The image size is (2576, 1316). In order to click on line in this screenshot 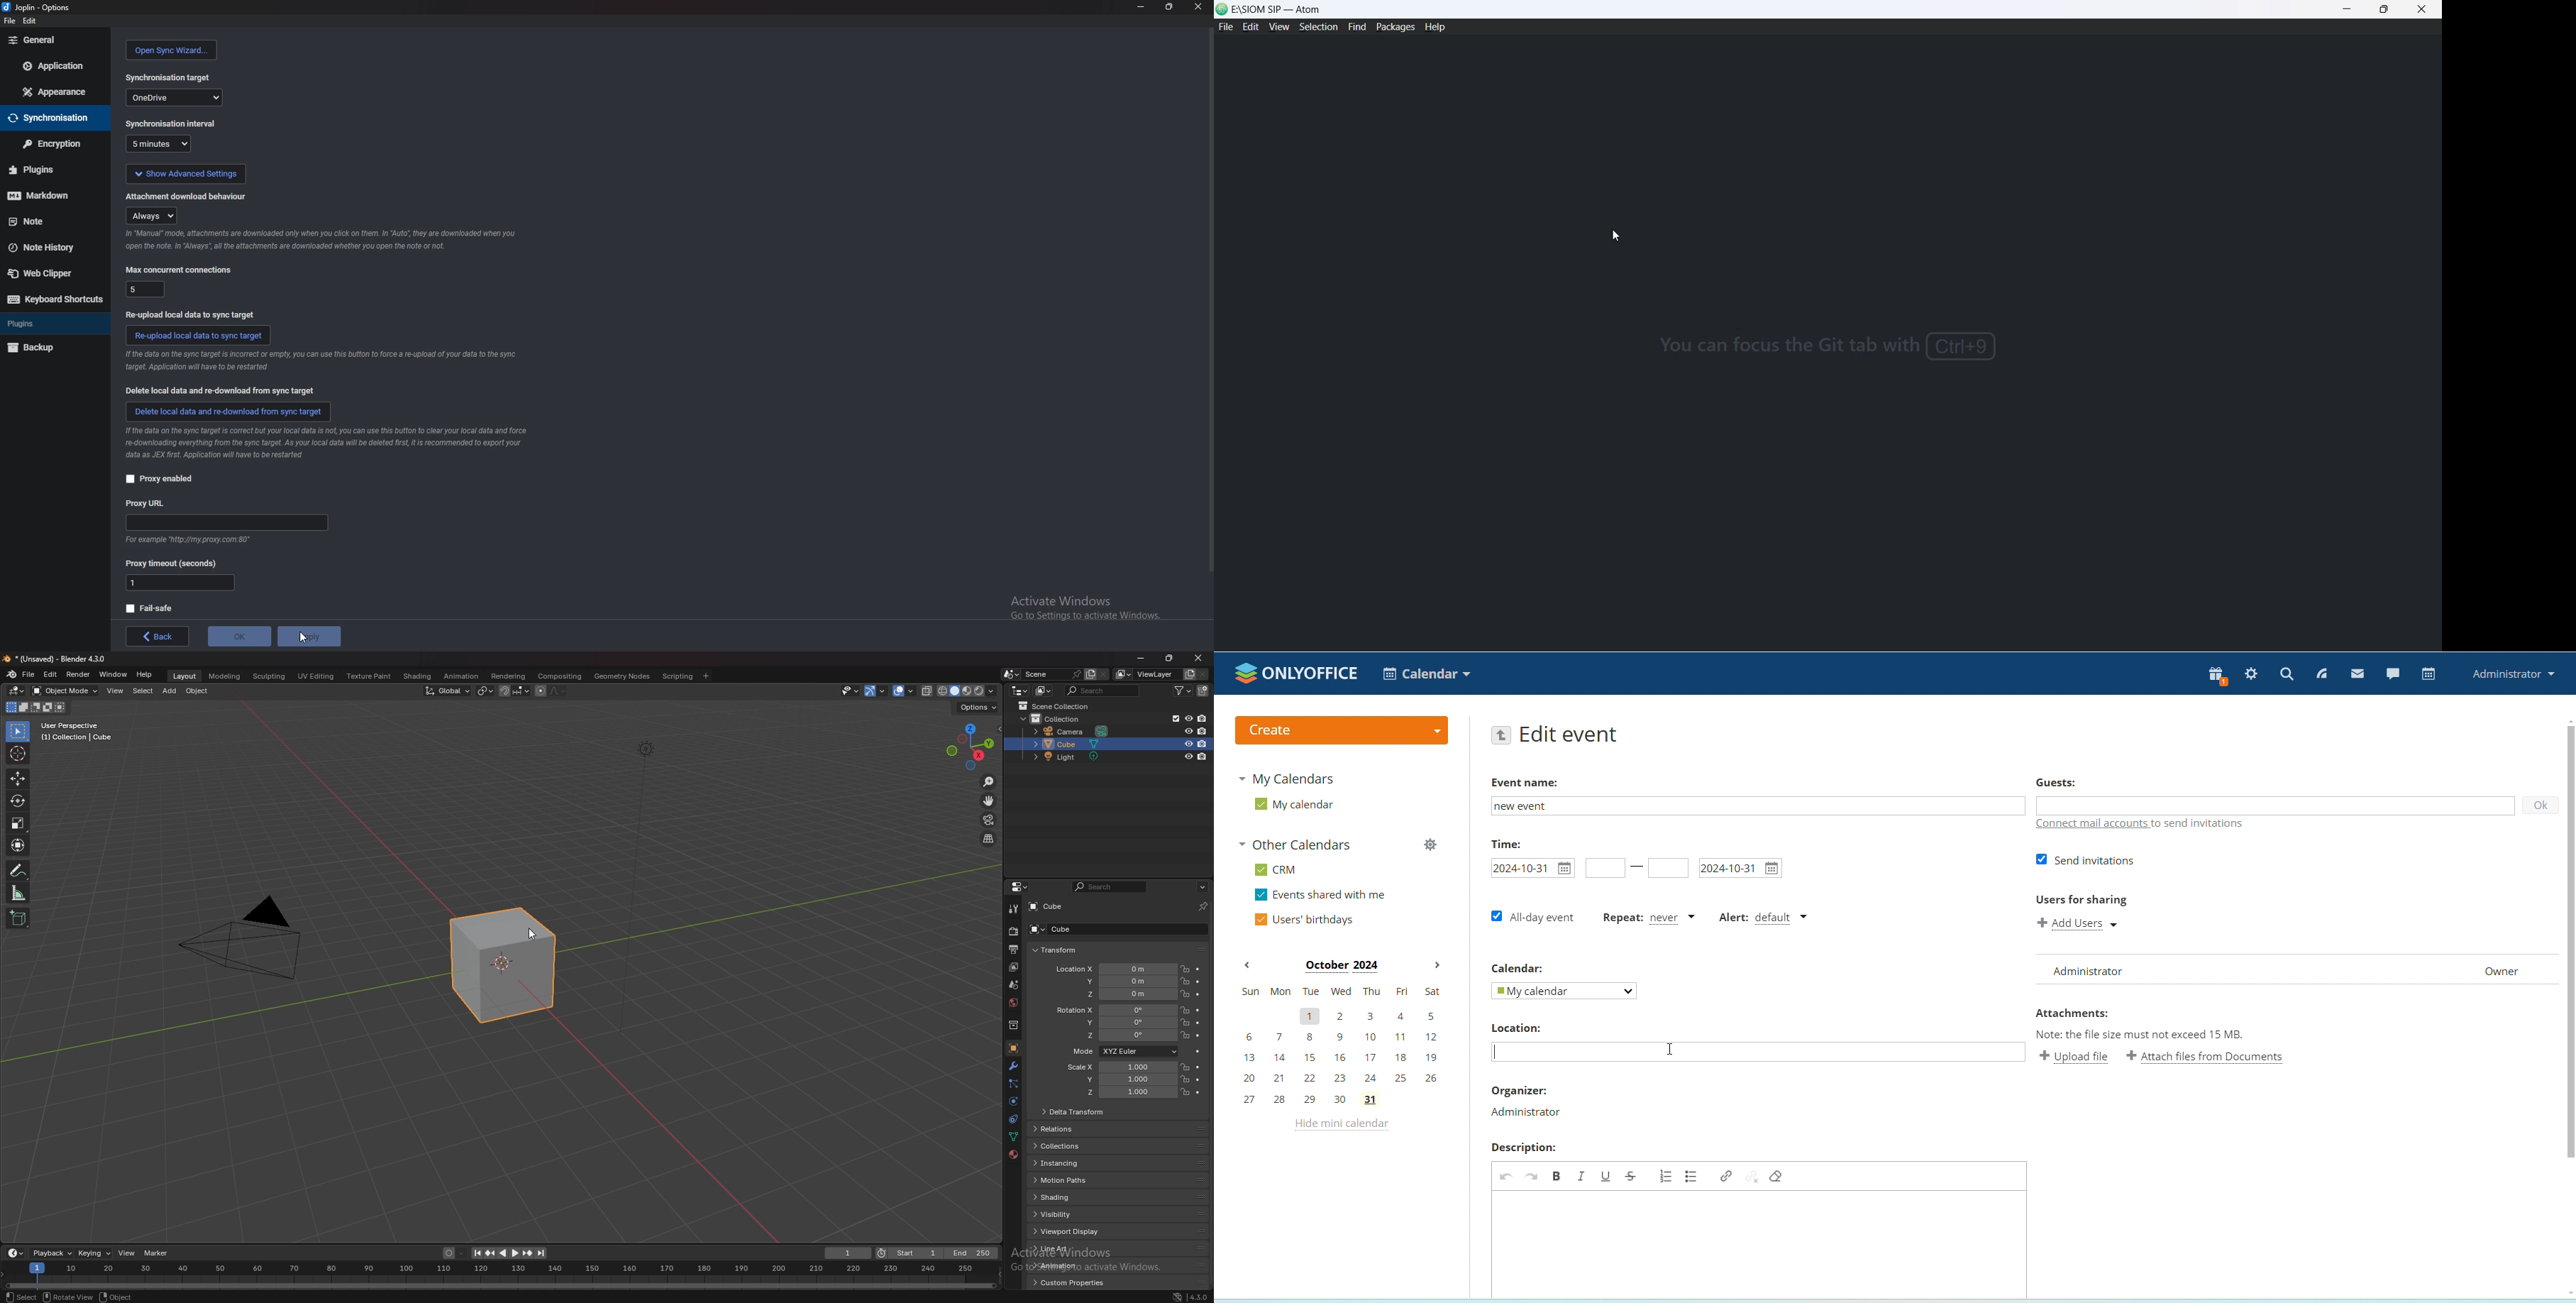, I will do `click(1637, 867)`.